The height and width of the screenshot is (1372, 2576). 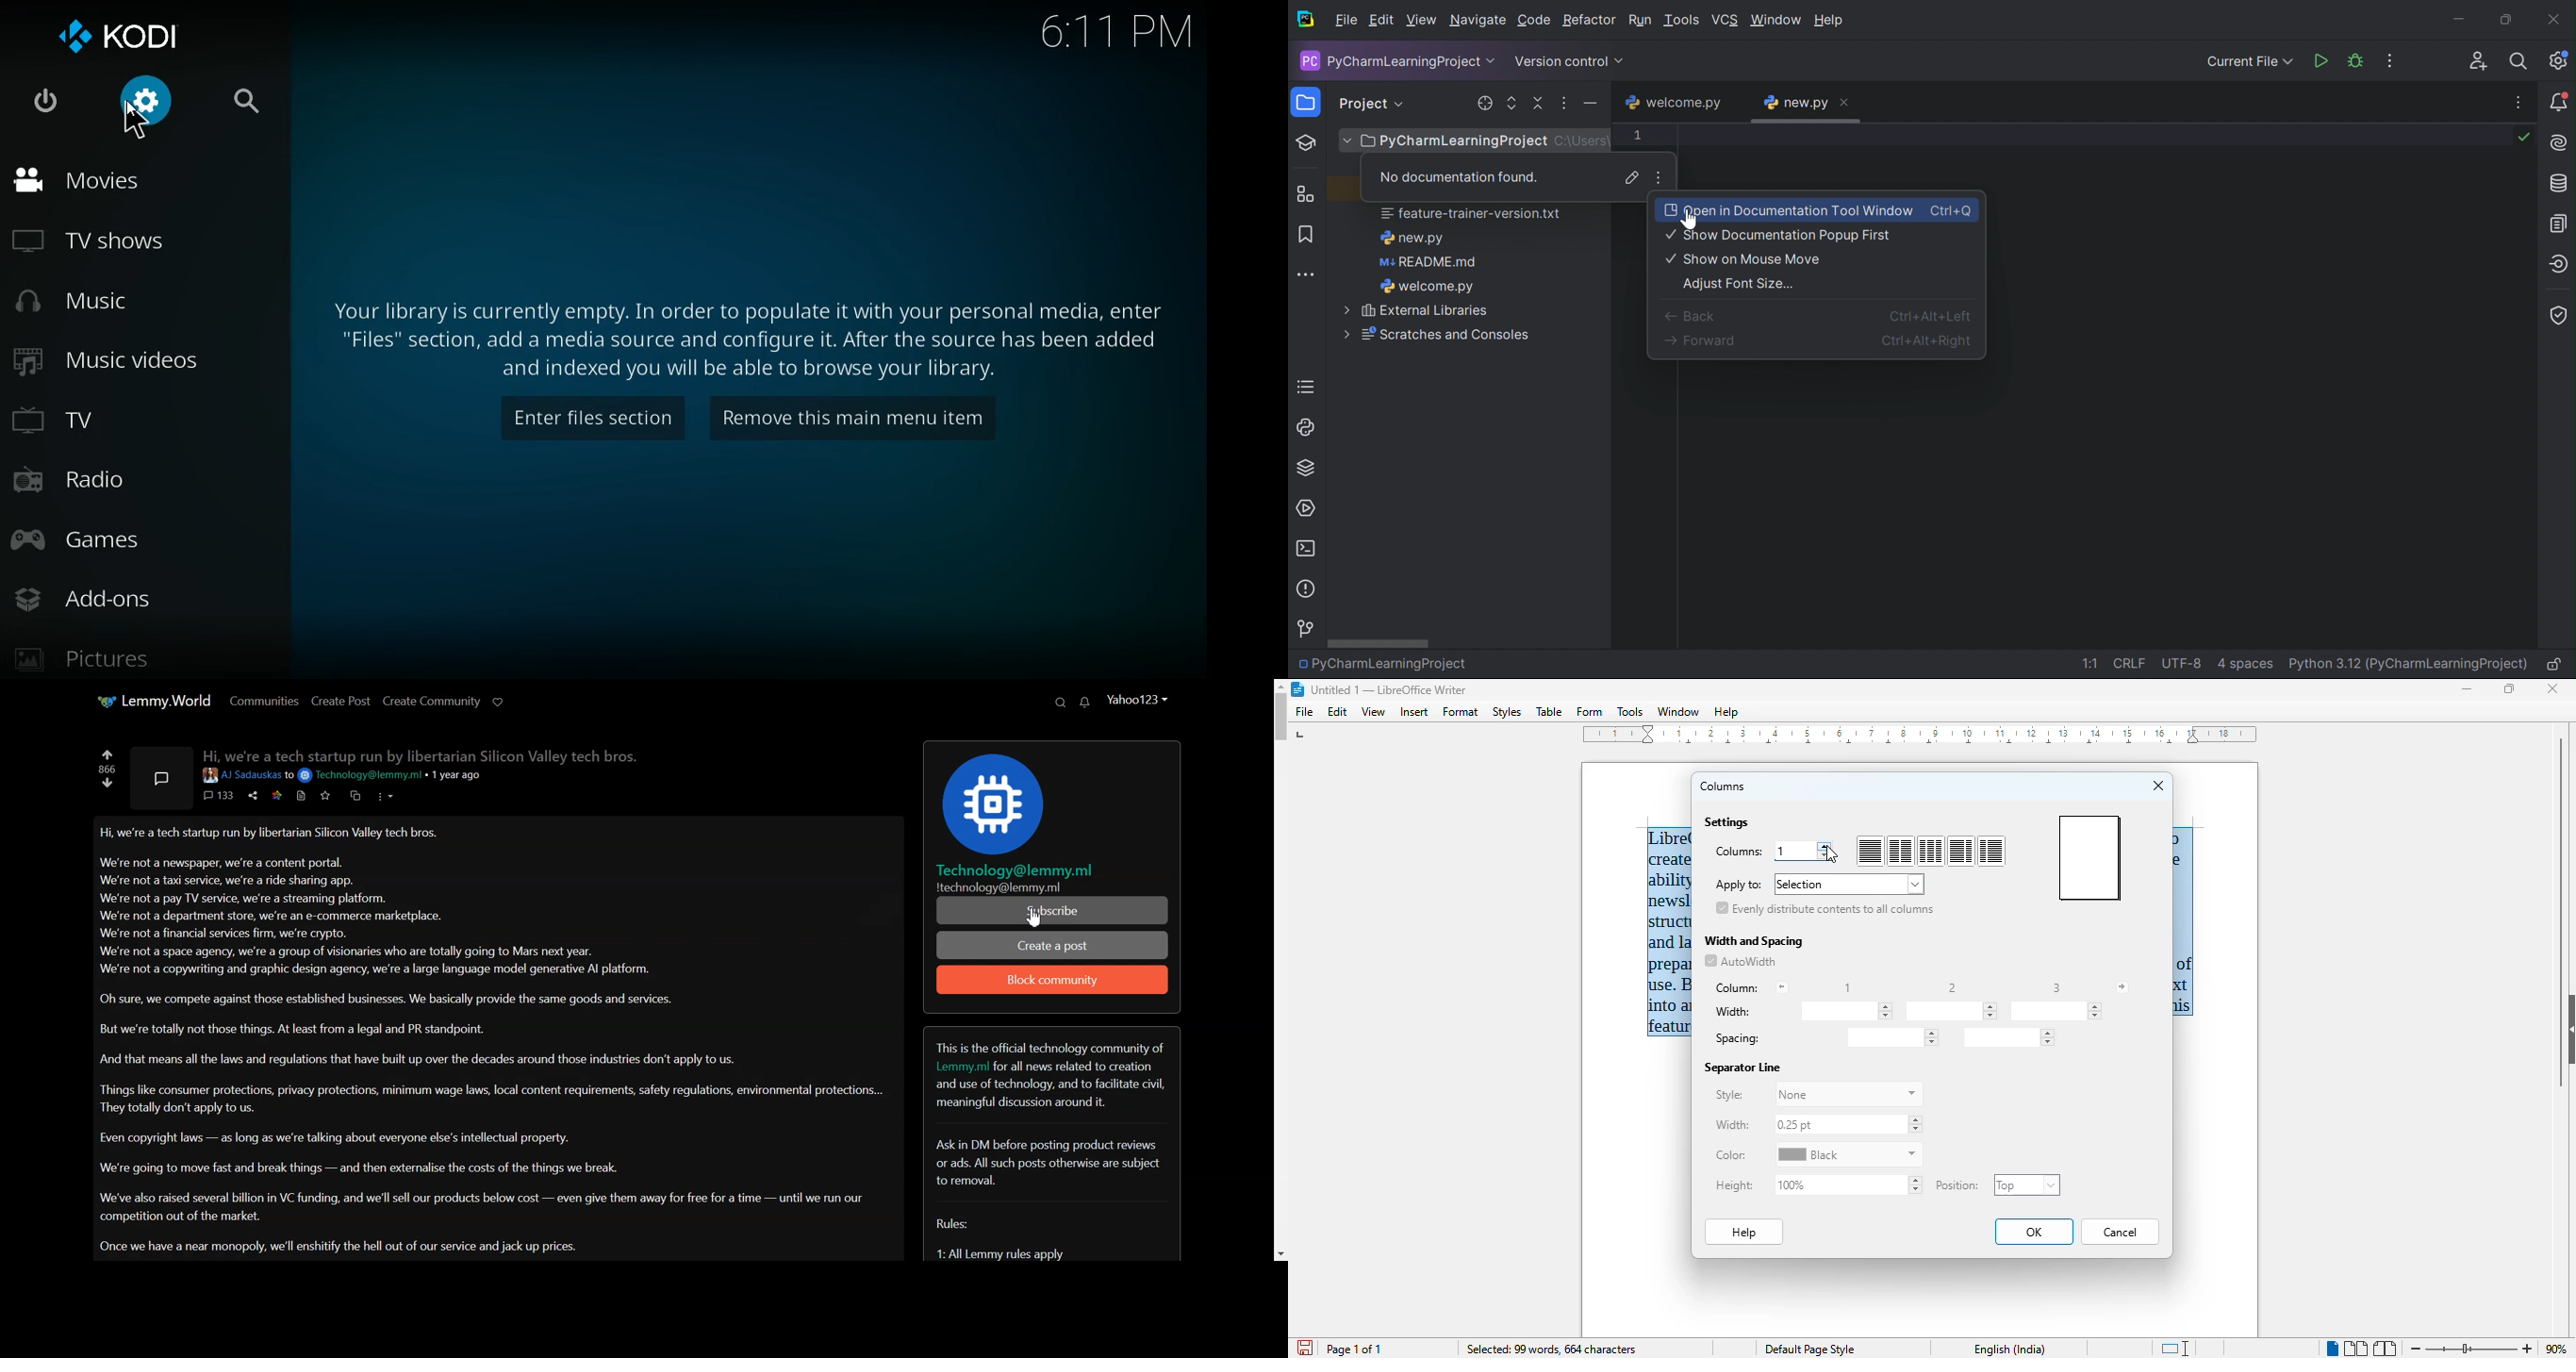 What do you see at coordinates (1728, 1095) in the screenshot?
I see `style: ` at bounding box center [1728, 1095].